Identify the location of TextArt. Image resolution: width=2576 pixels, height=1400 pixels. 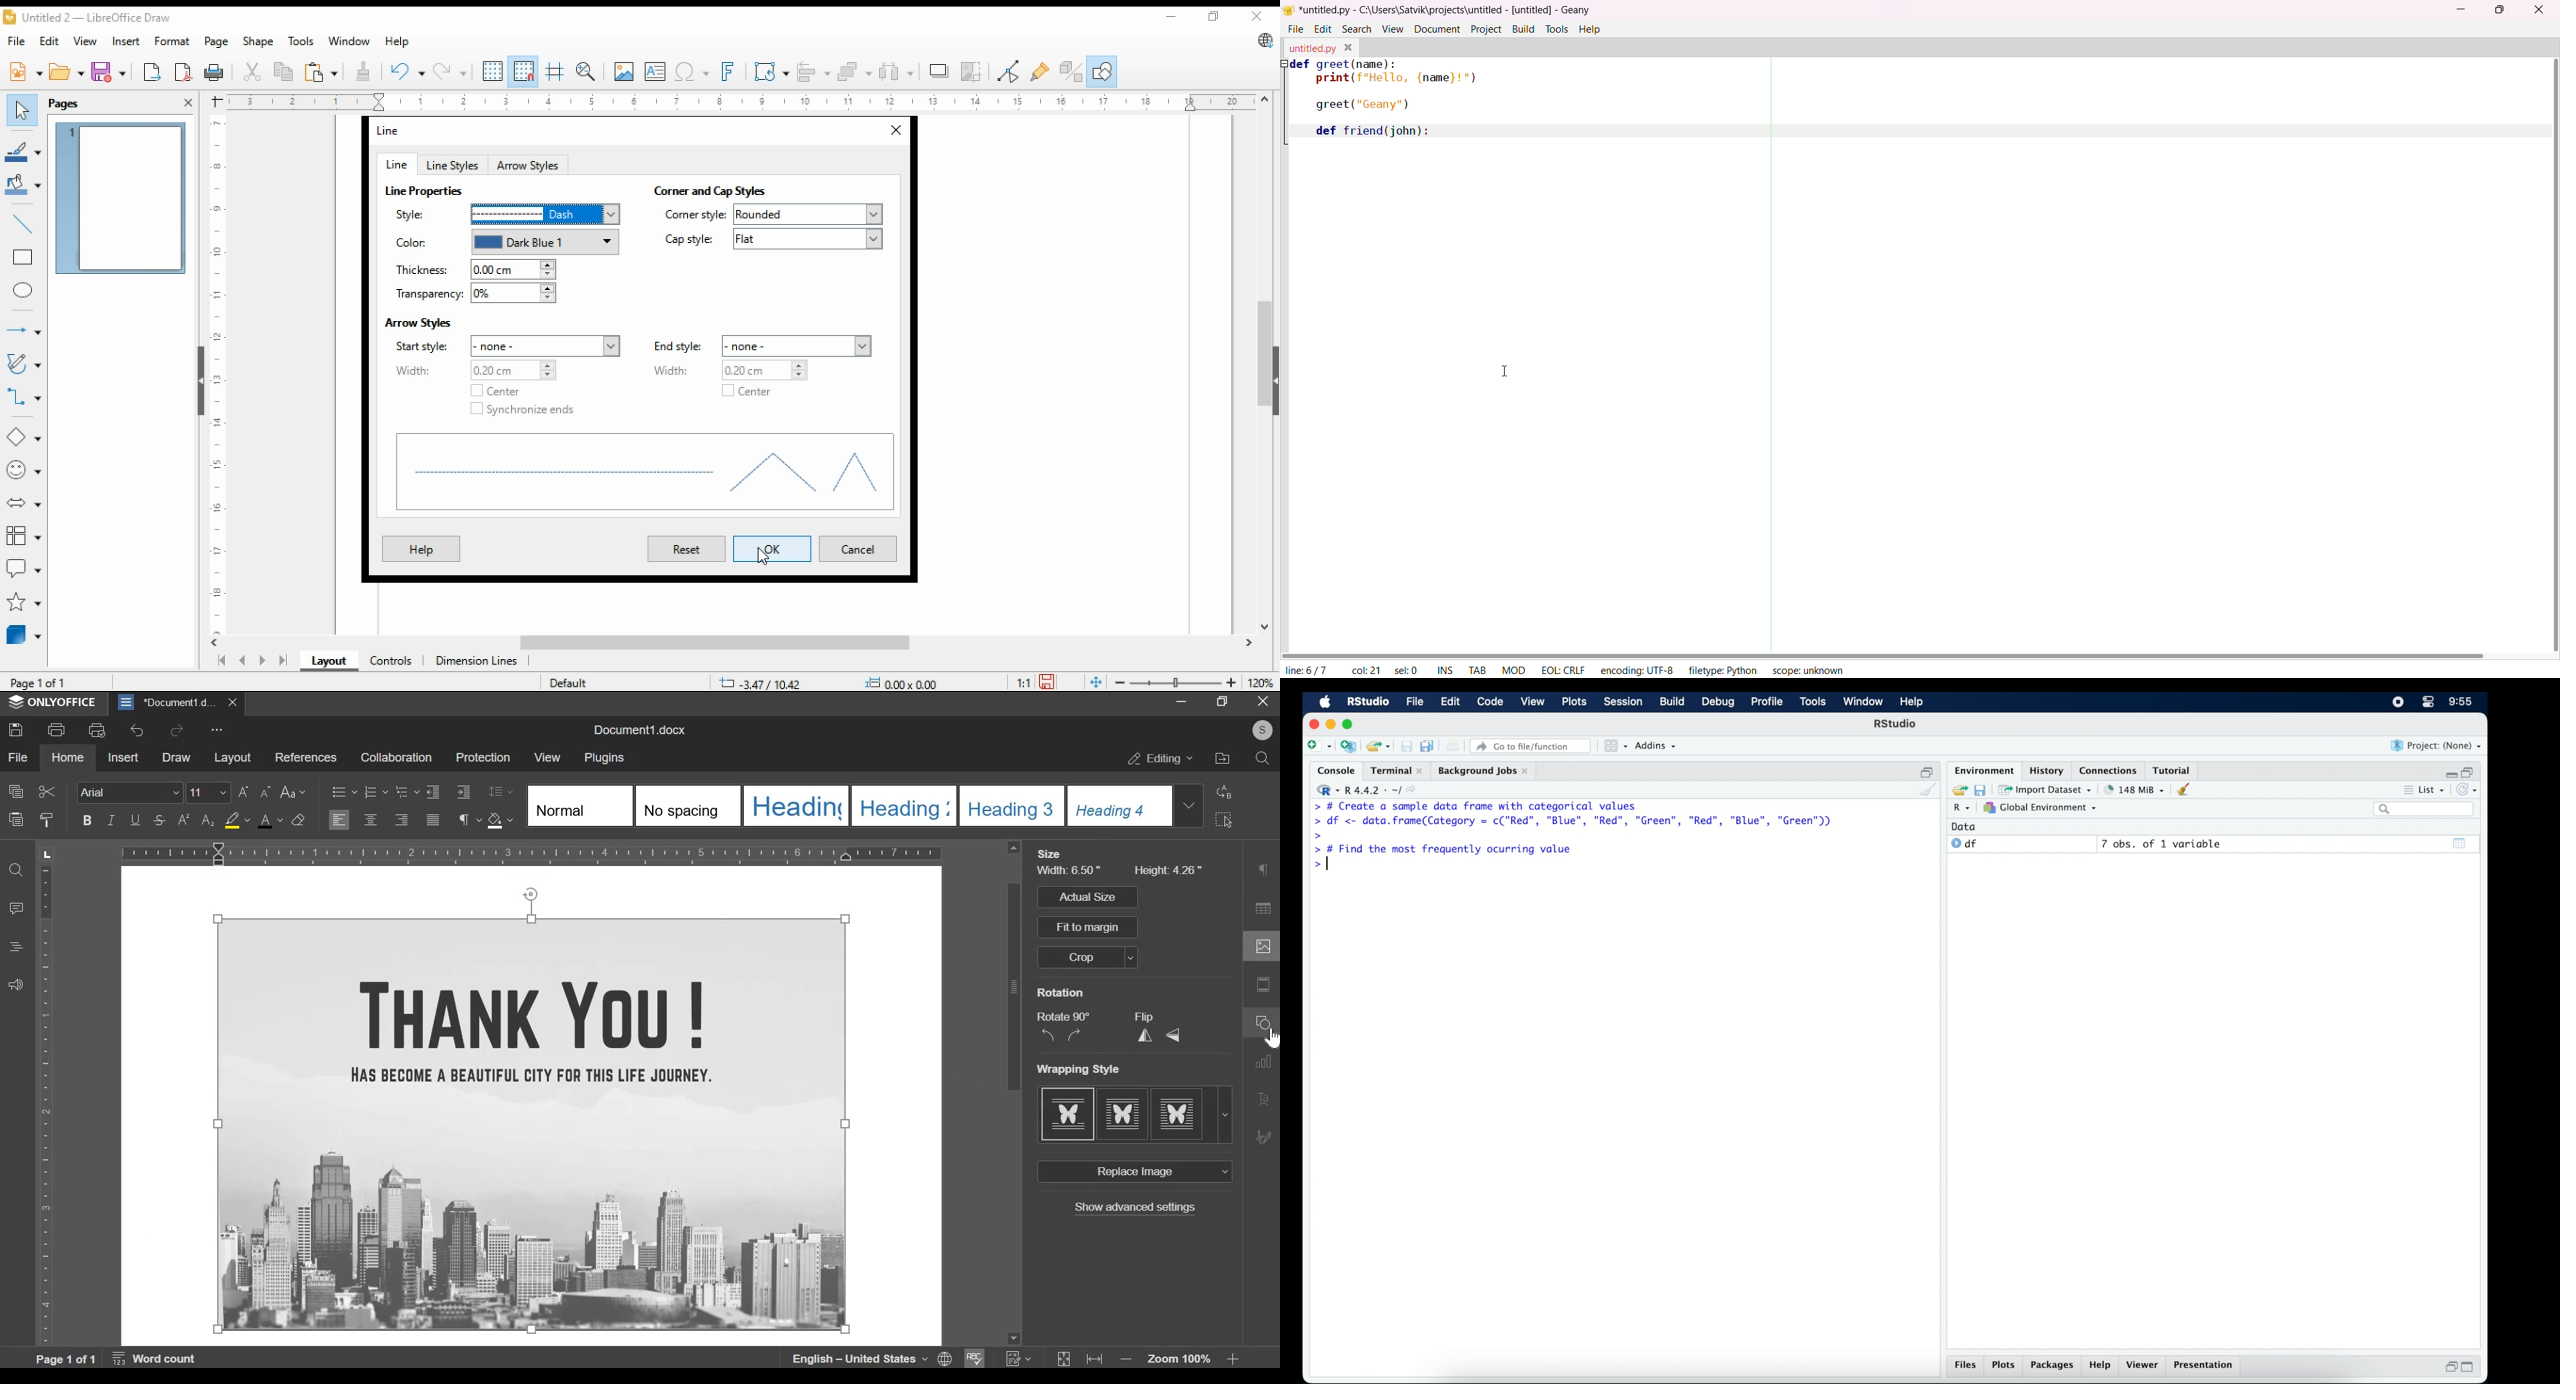
(1266, 1099).